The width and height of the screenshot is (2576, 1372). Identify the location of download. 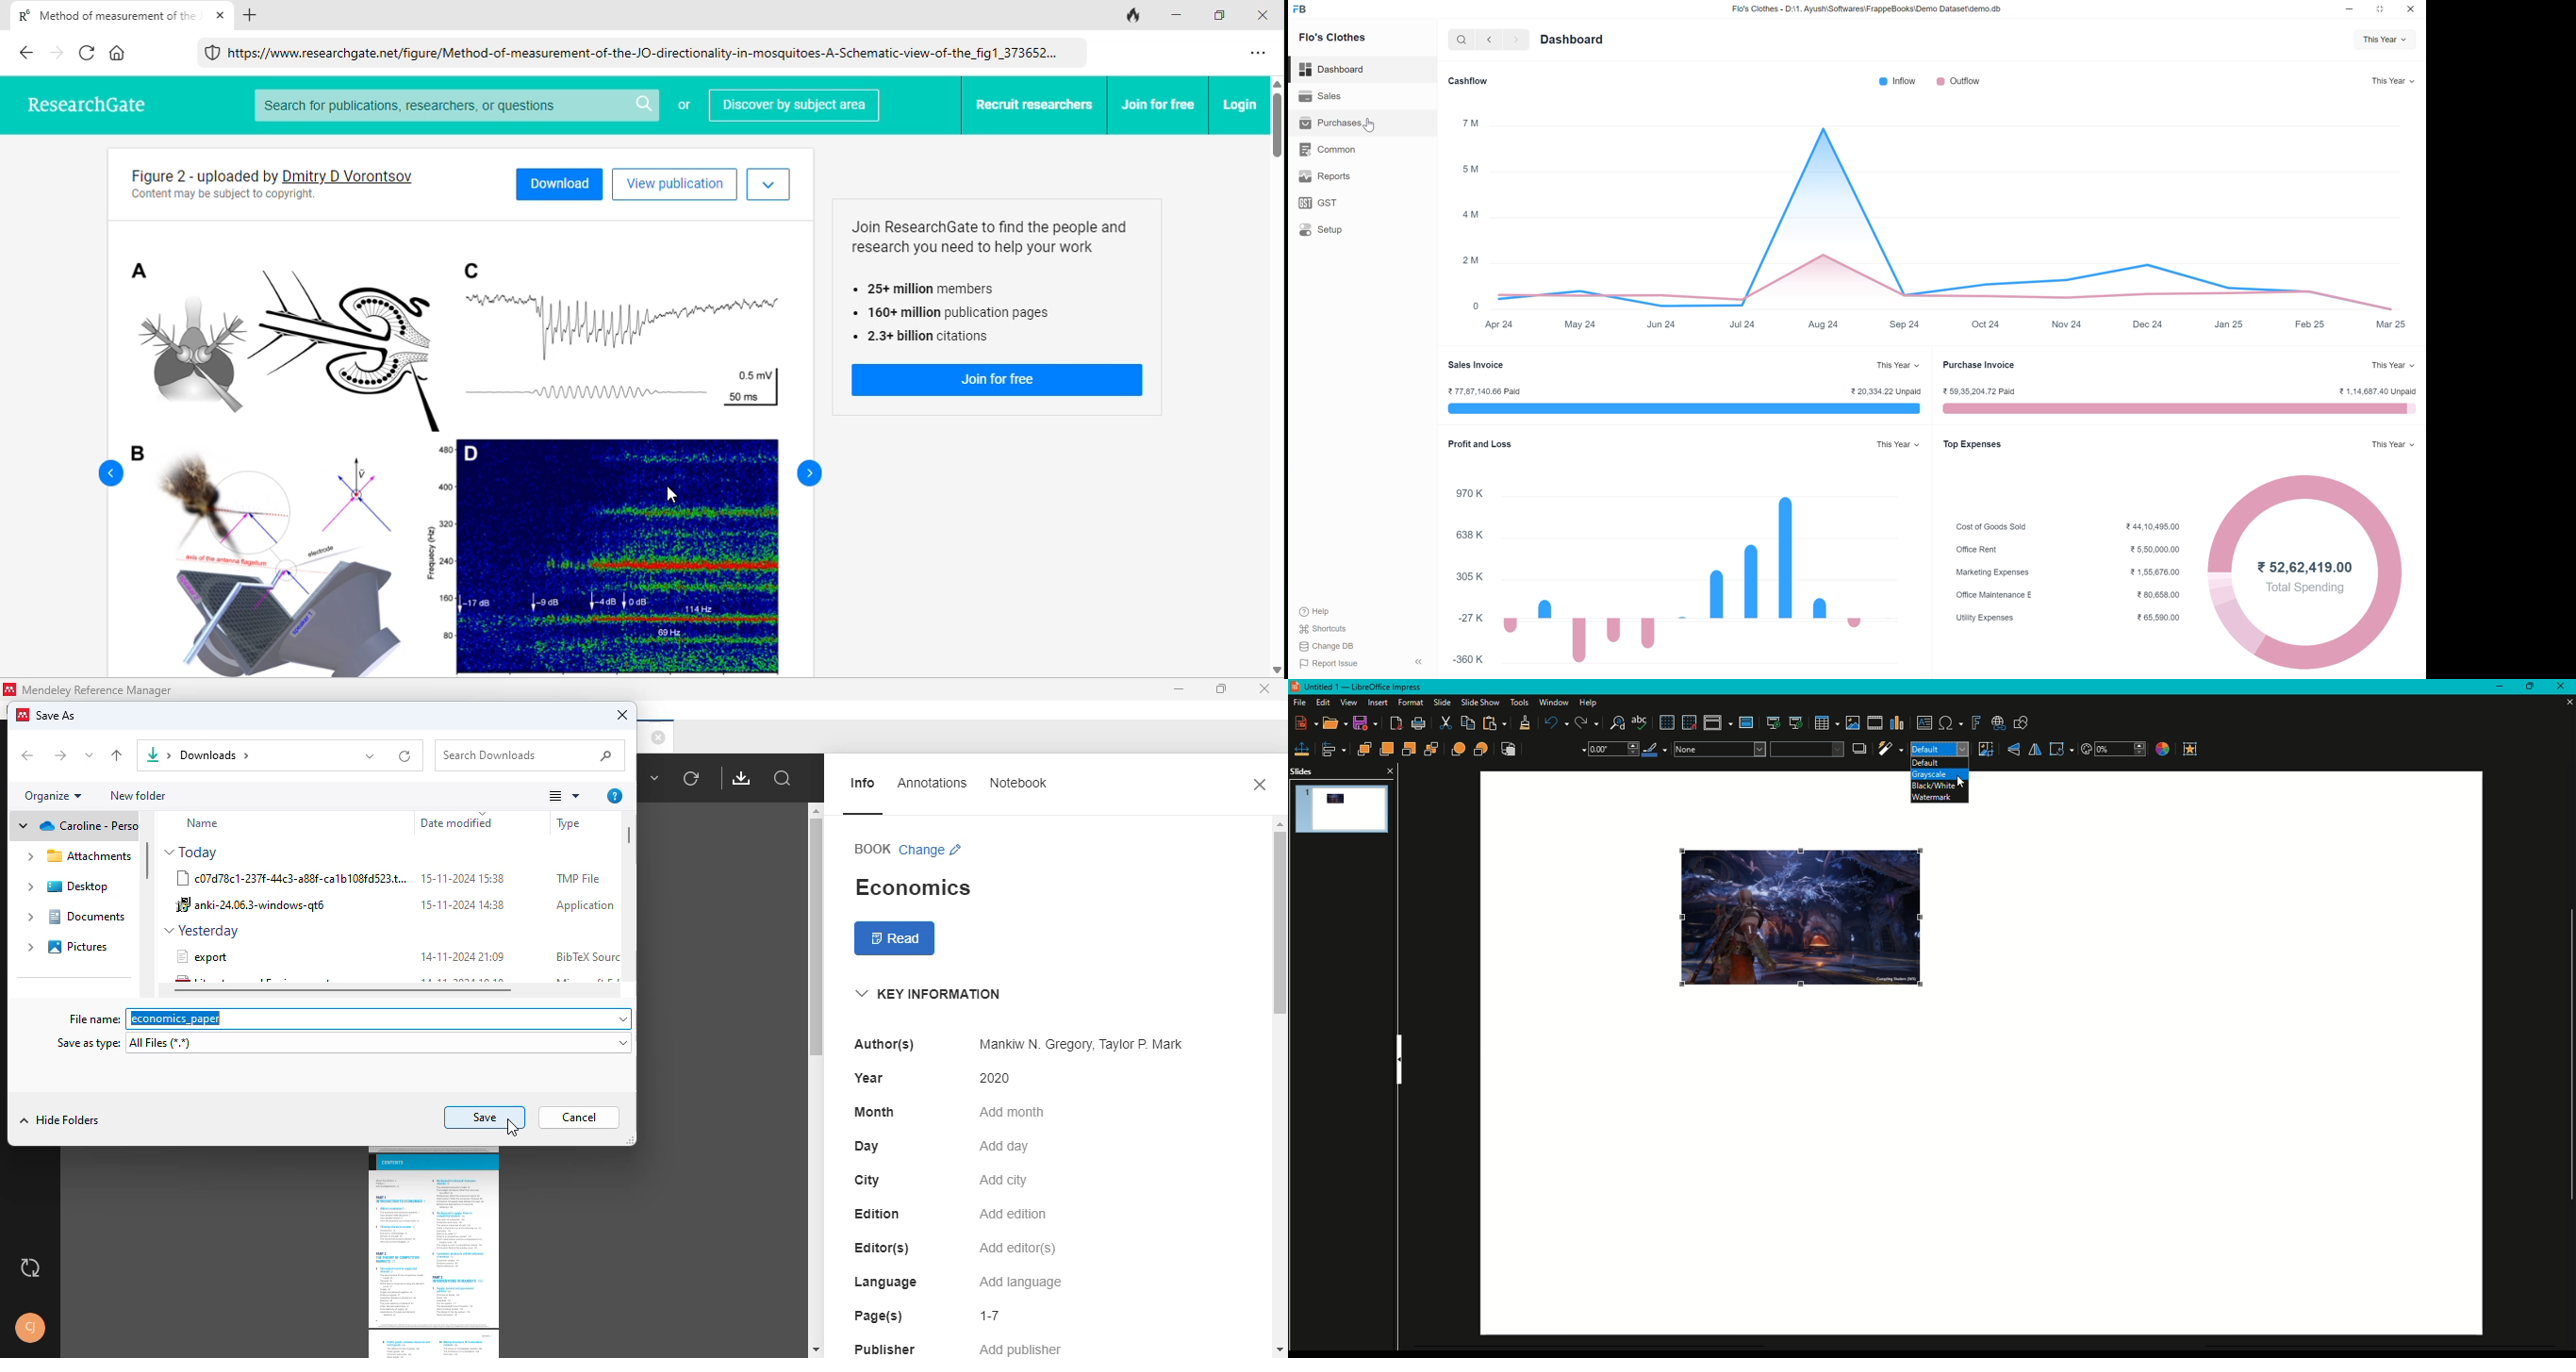
(742, 777).